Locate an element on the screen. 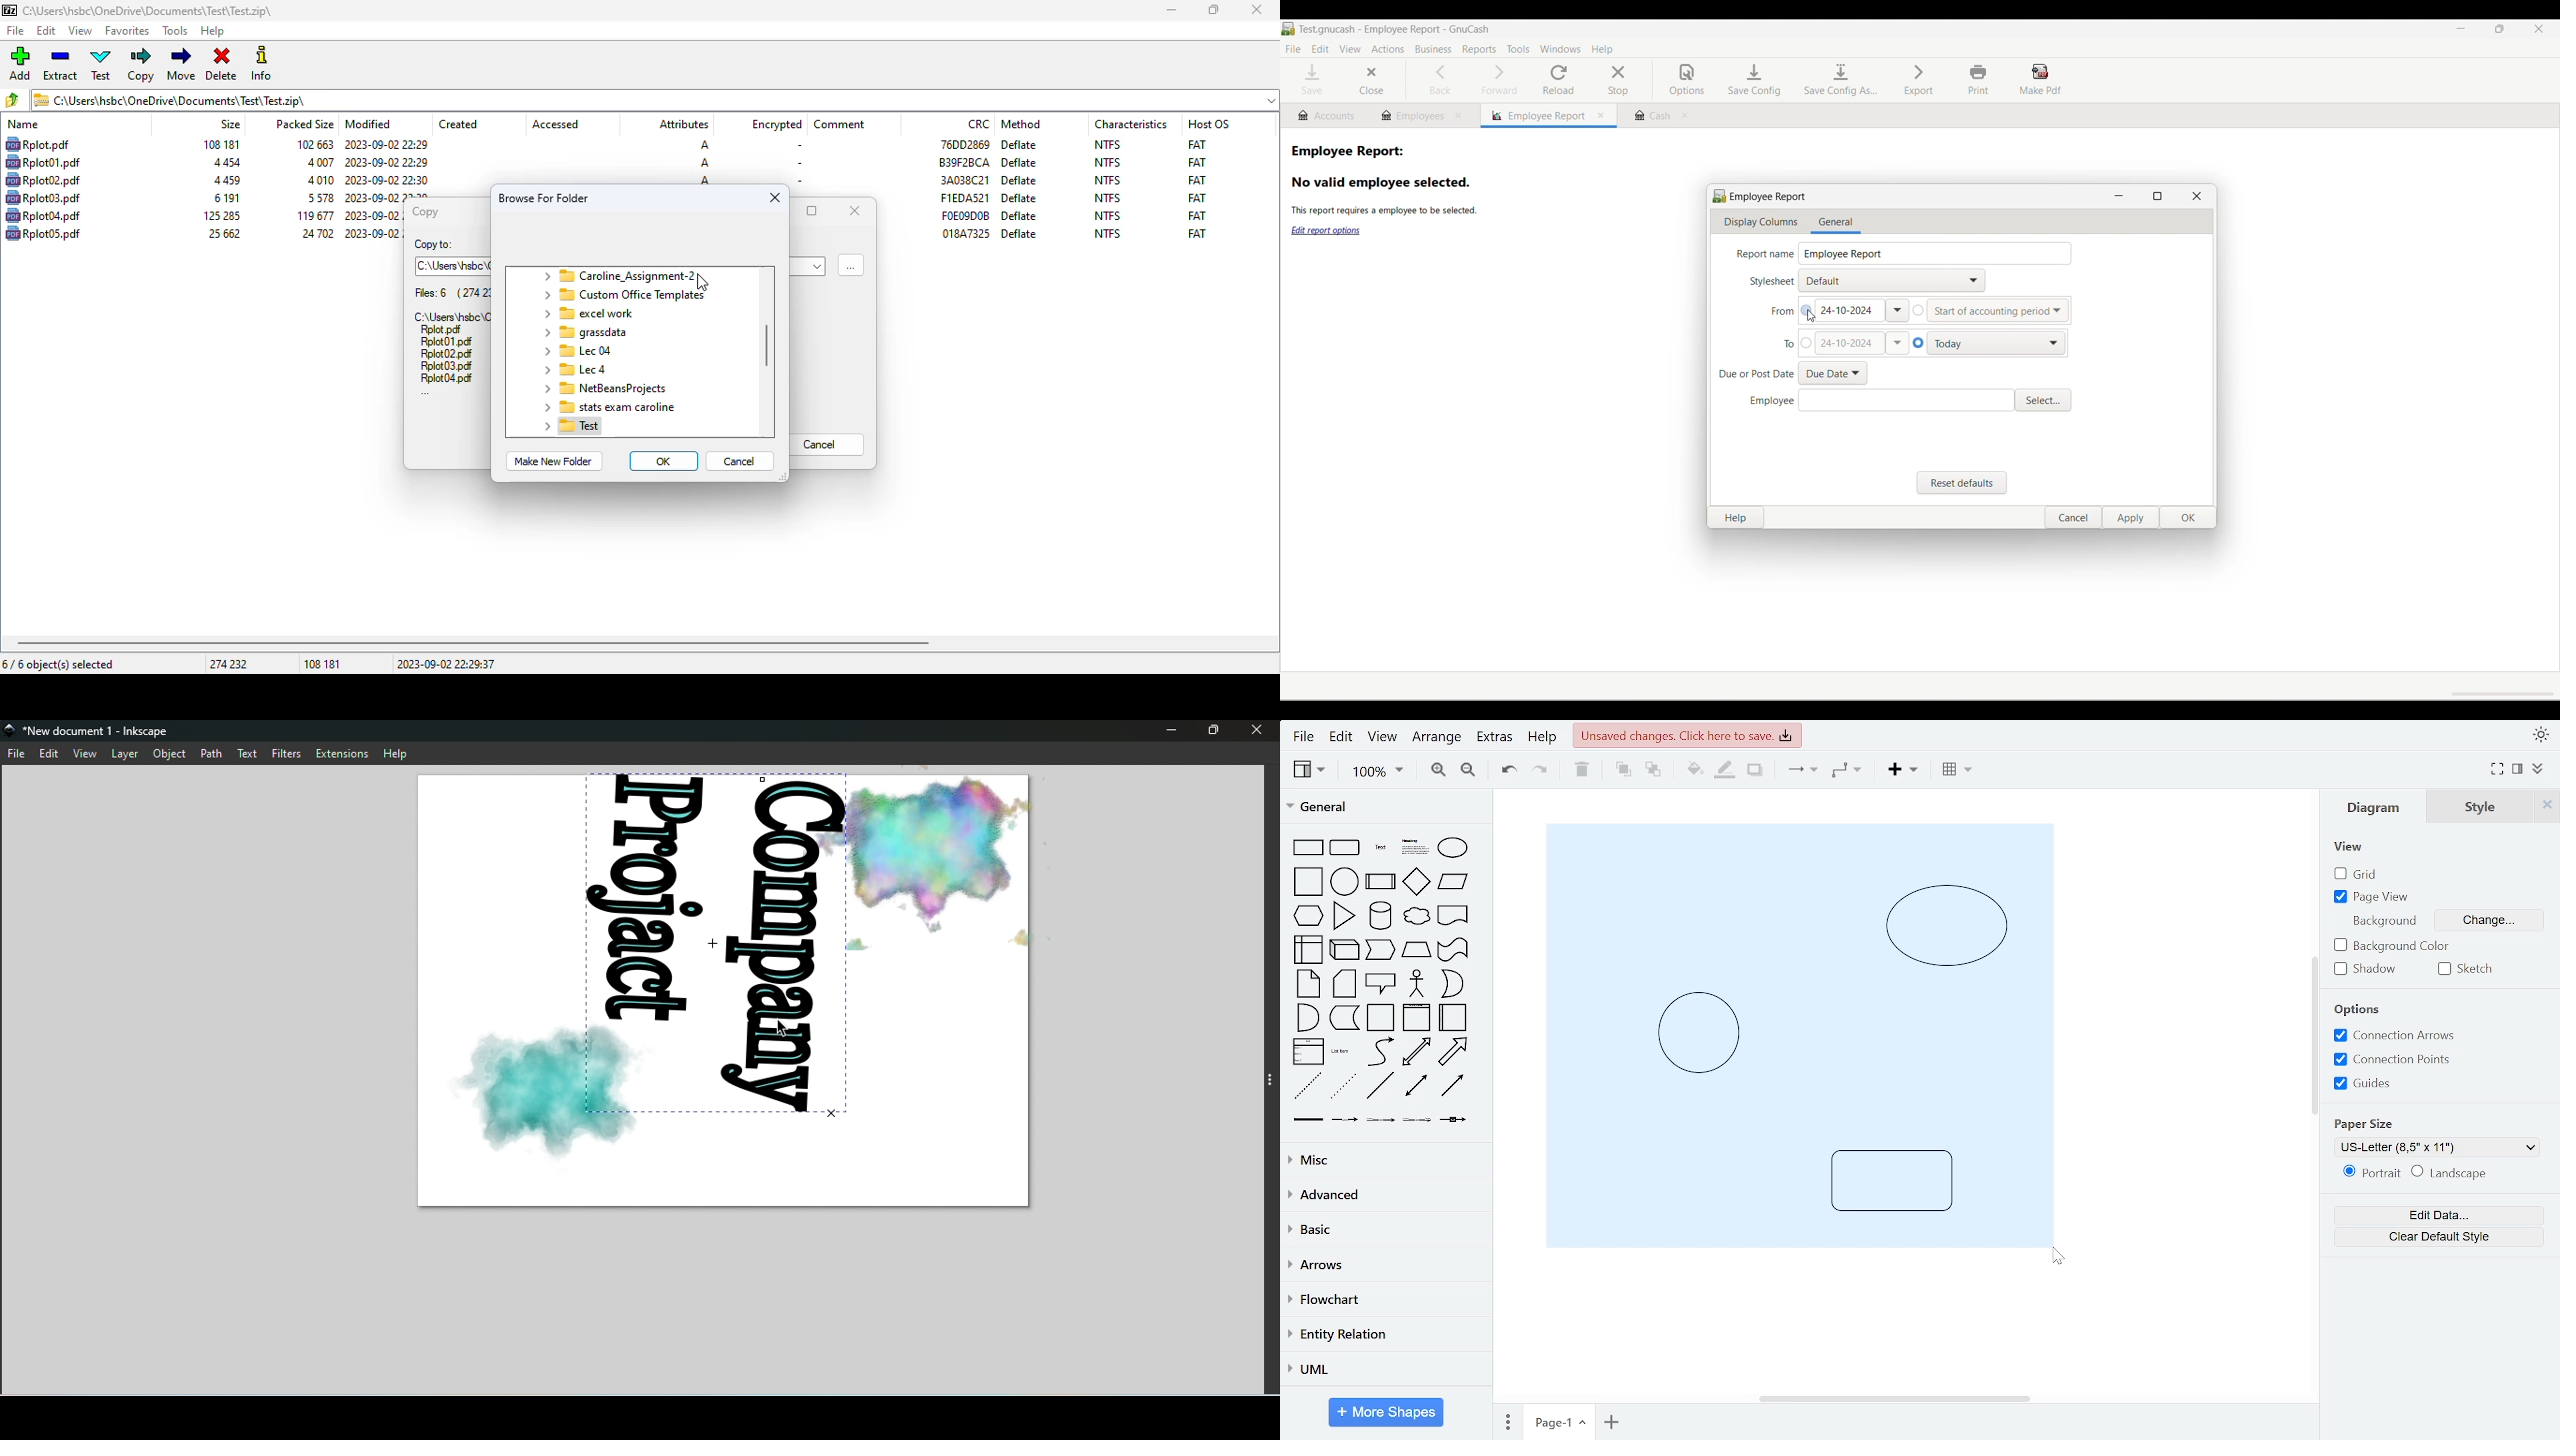 The width and height of the screenshot is (2576, 1456). trapezoid is located at coordinates (1417, 950).